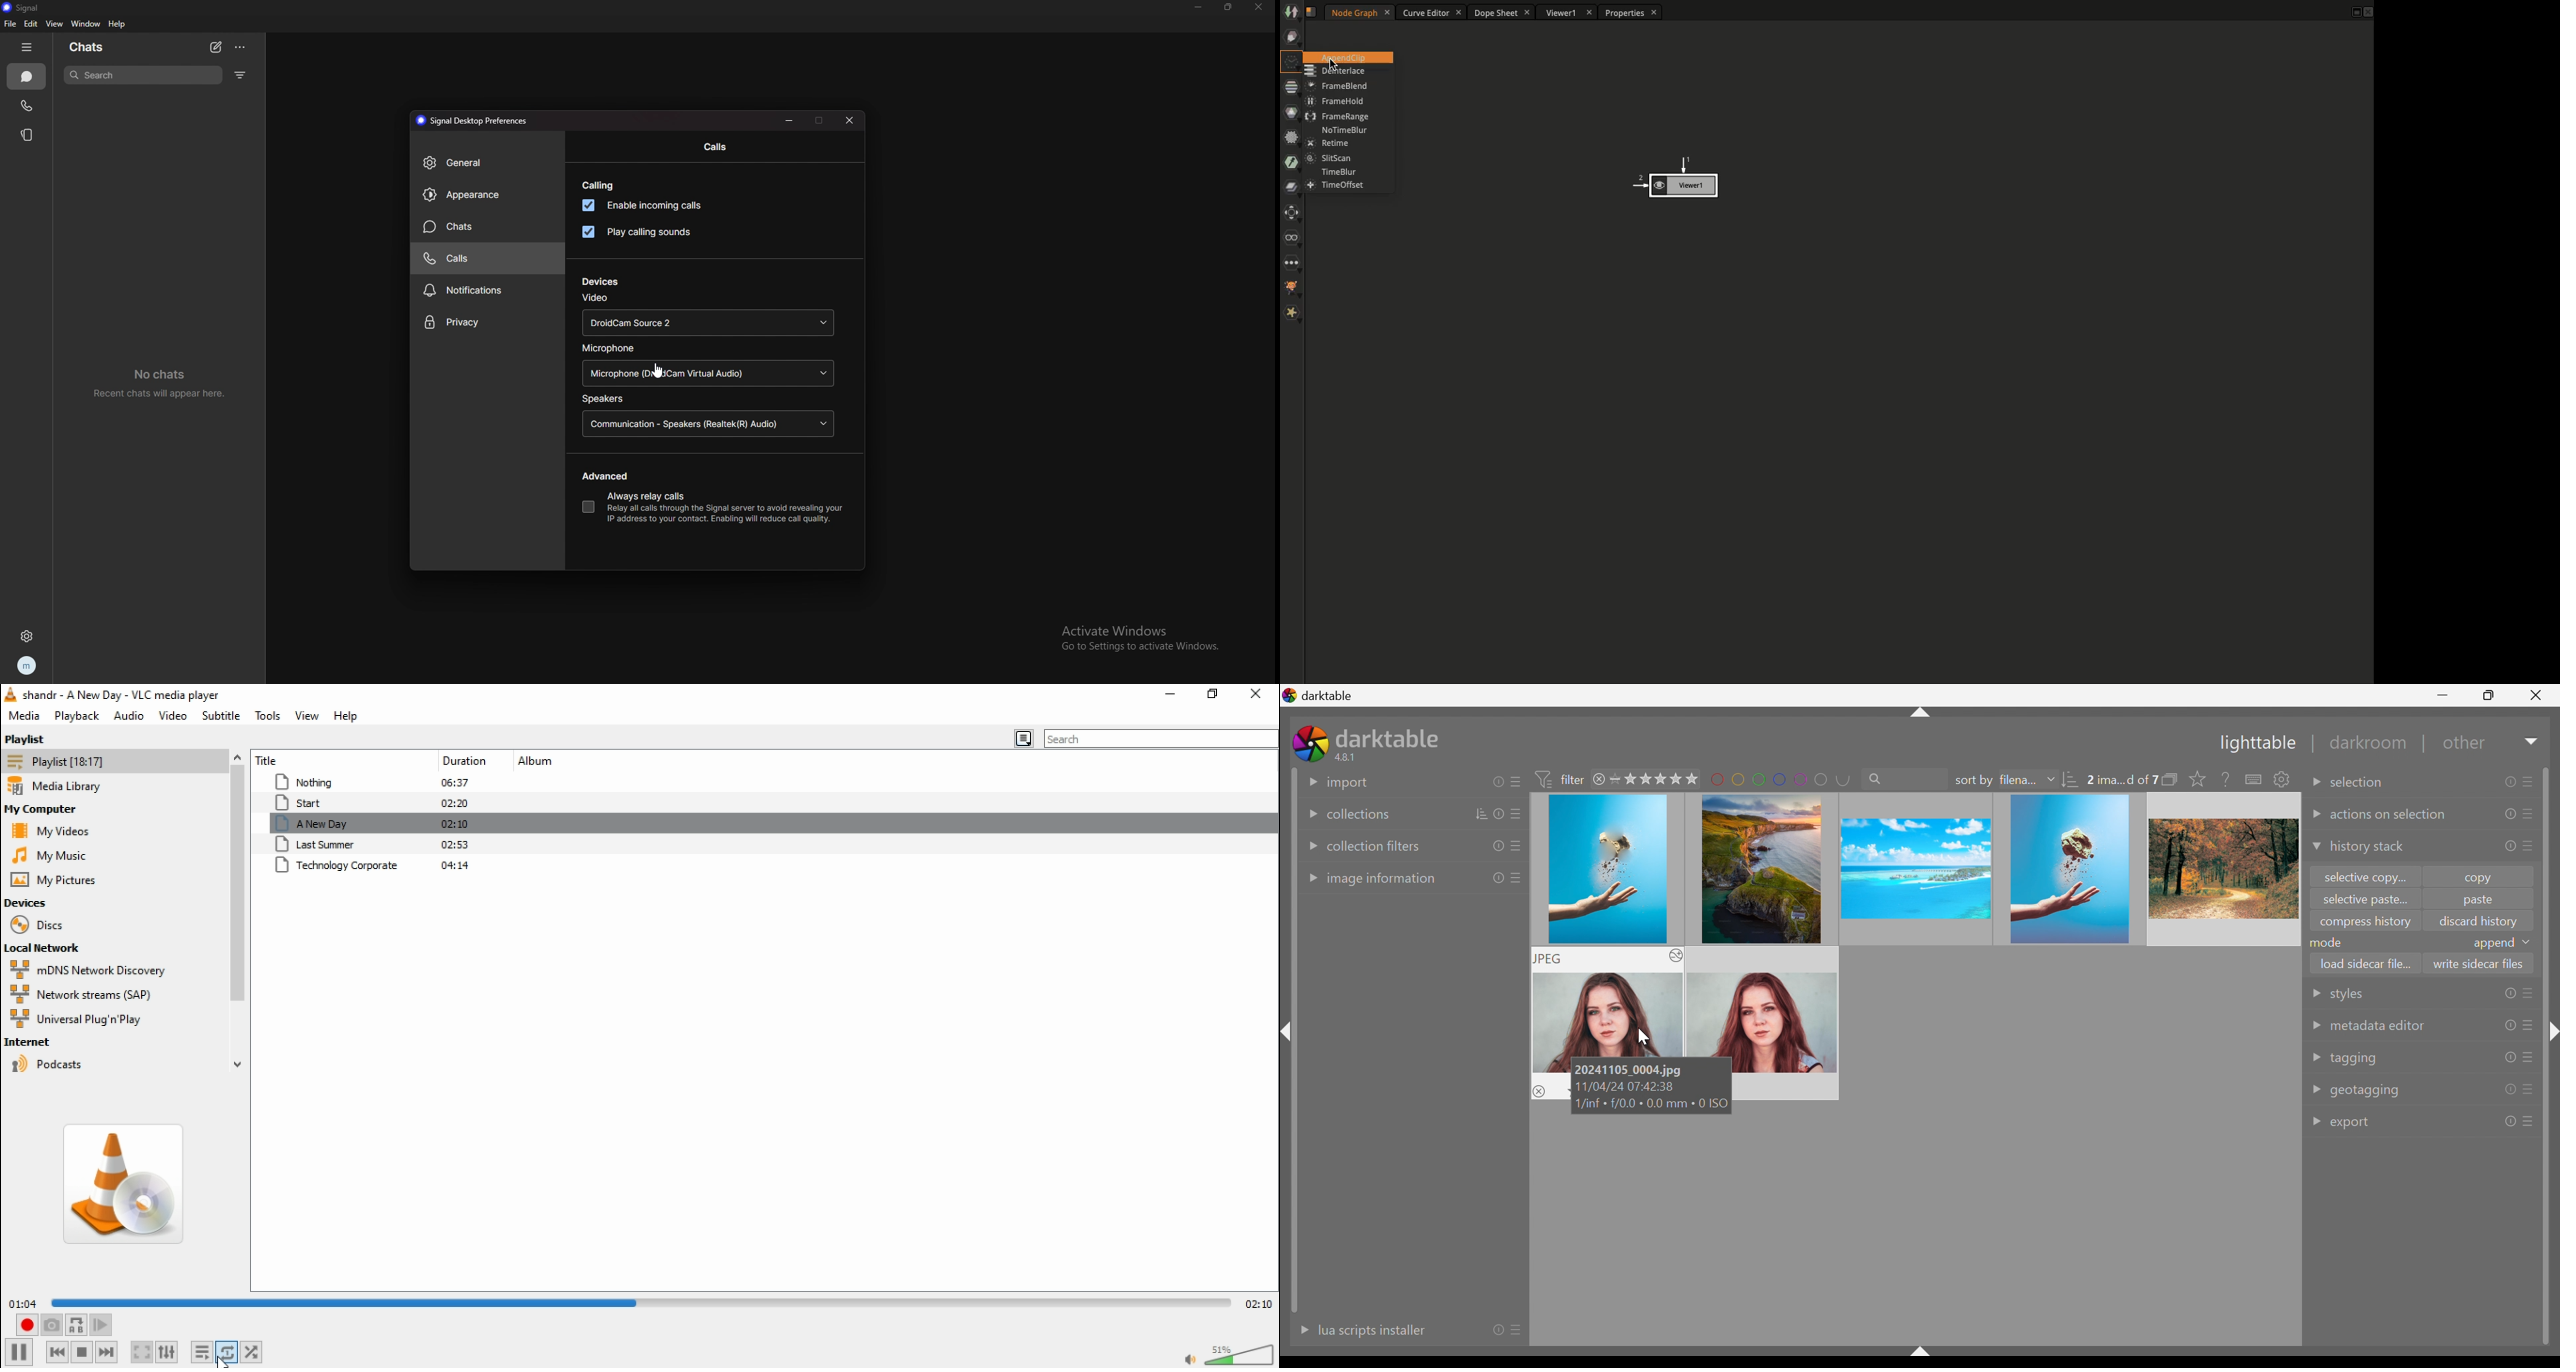 The width and height of the screenshot is (2576, 1372). What do you see at coordinates (2371, 743) in the screenshot?
I see `darkroom` at bounding box center [2371, 743].